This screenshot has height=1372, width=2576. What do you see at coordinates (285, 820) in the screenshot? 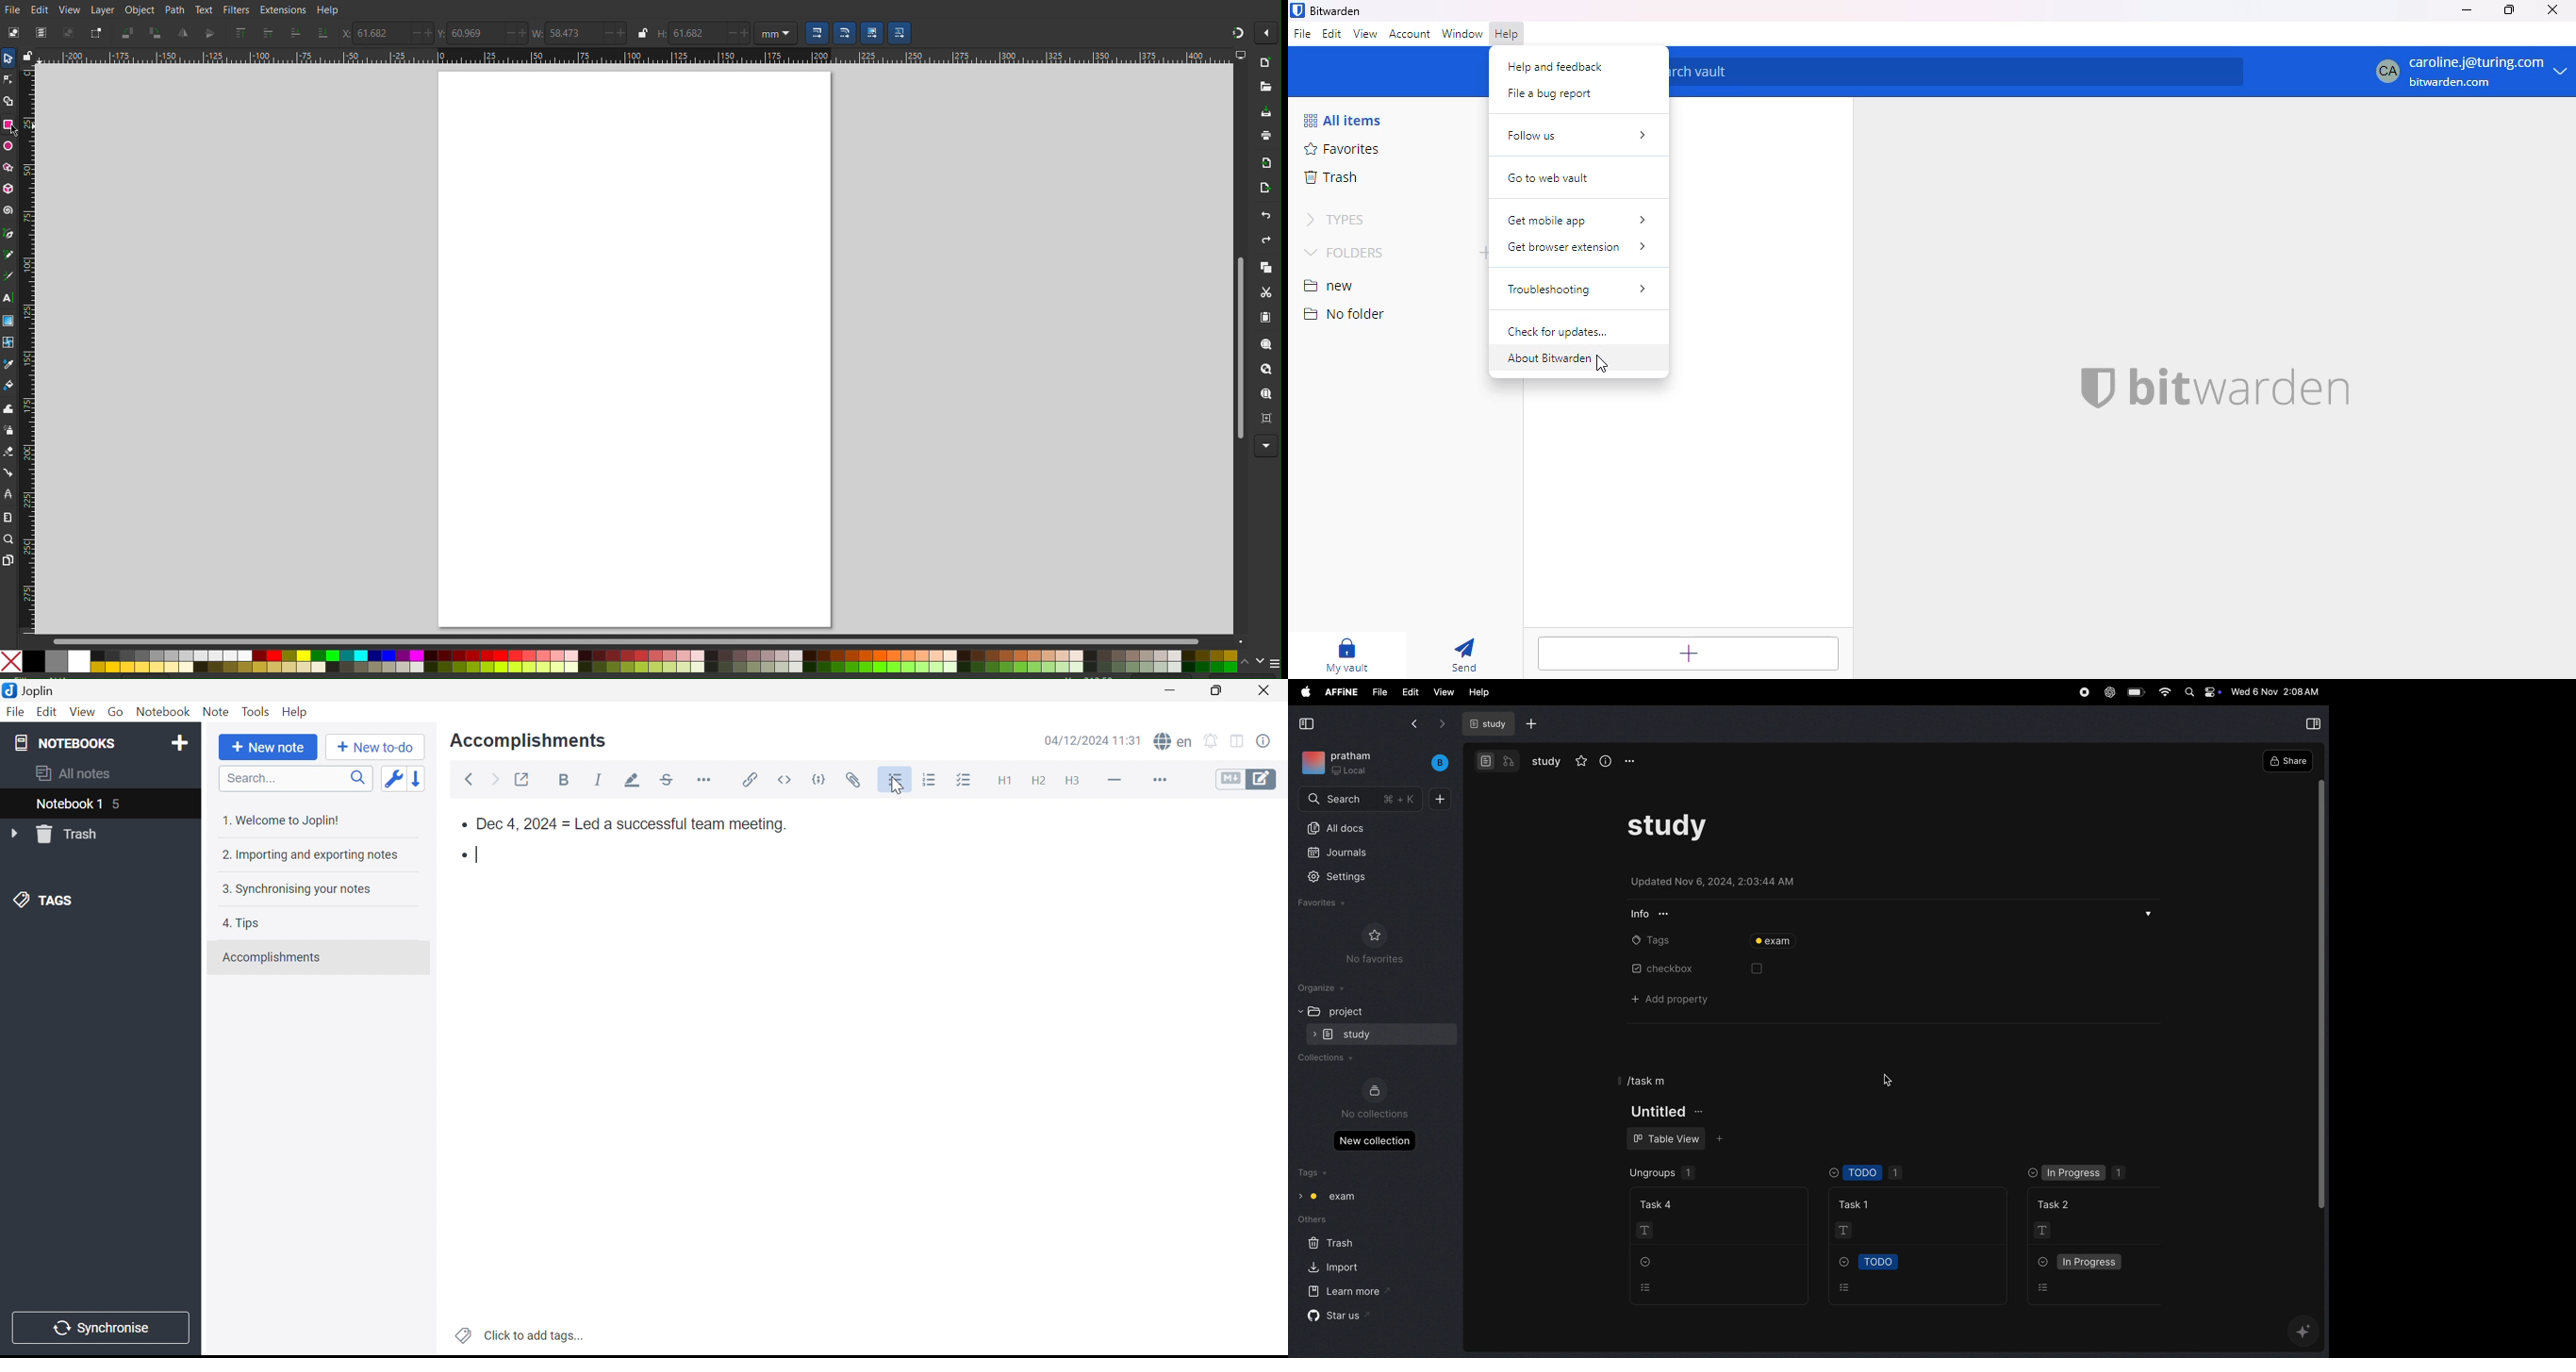
I see `1. Welcome to Joplin!` at bounding box center [285, 820].